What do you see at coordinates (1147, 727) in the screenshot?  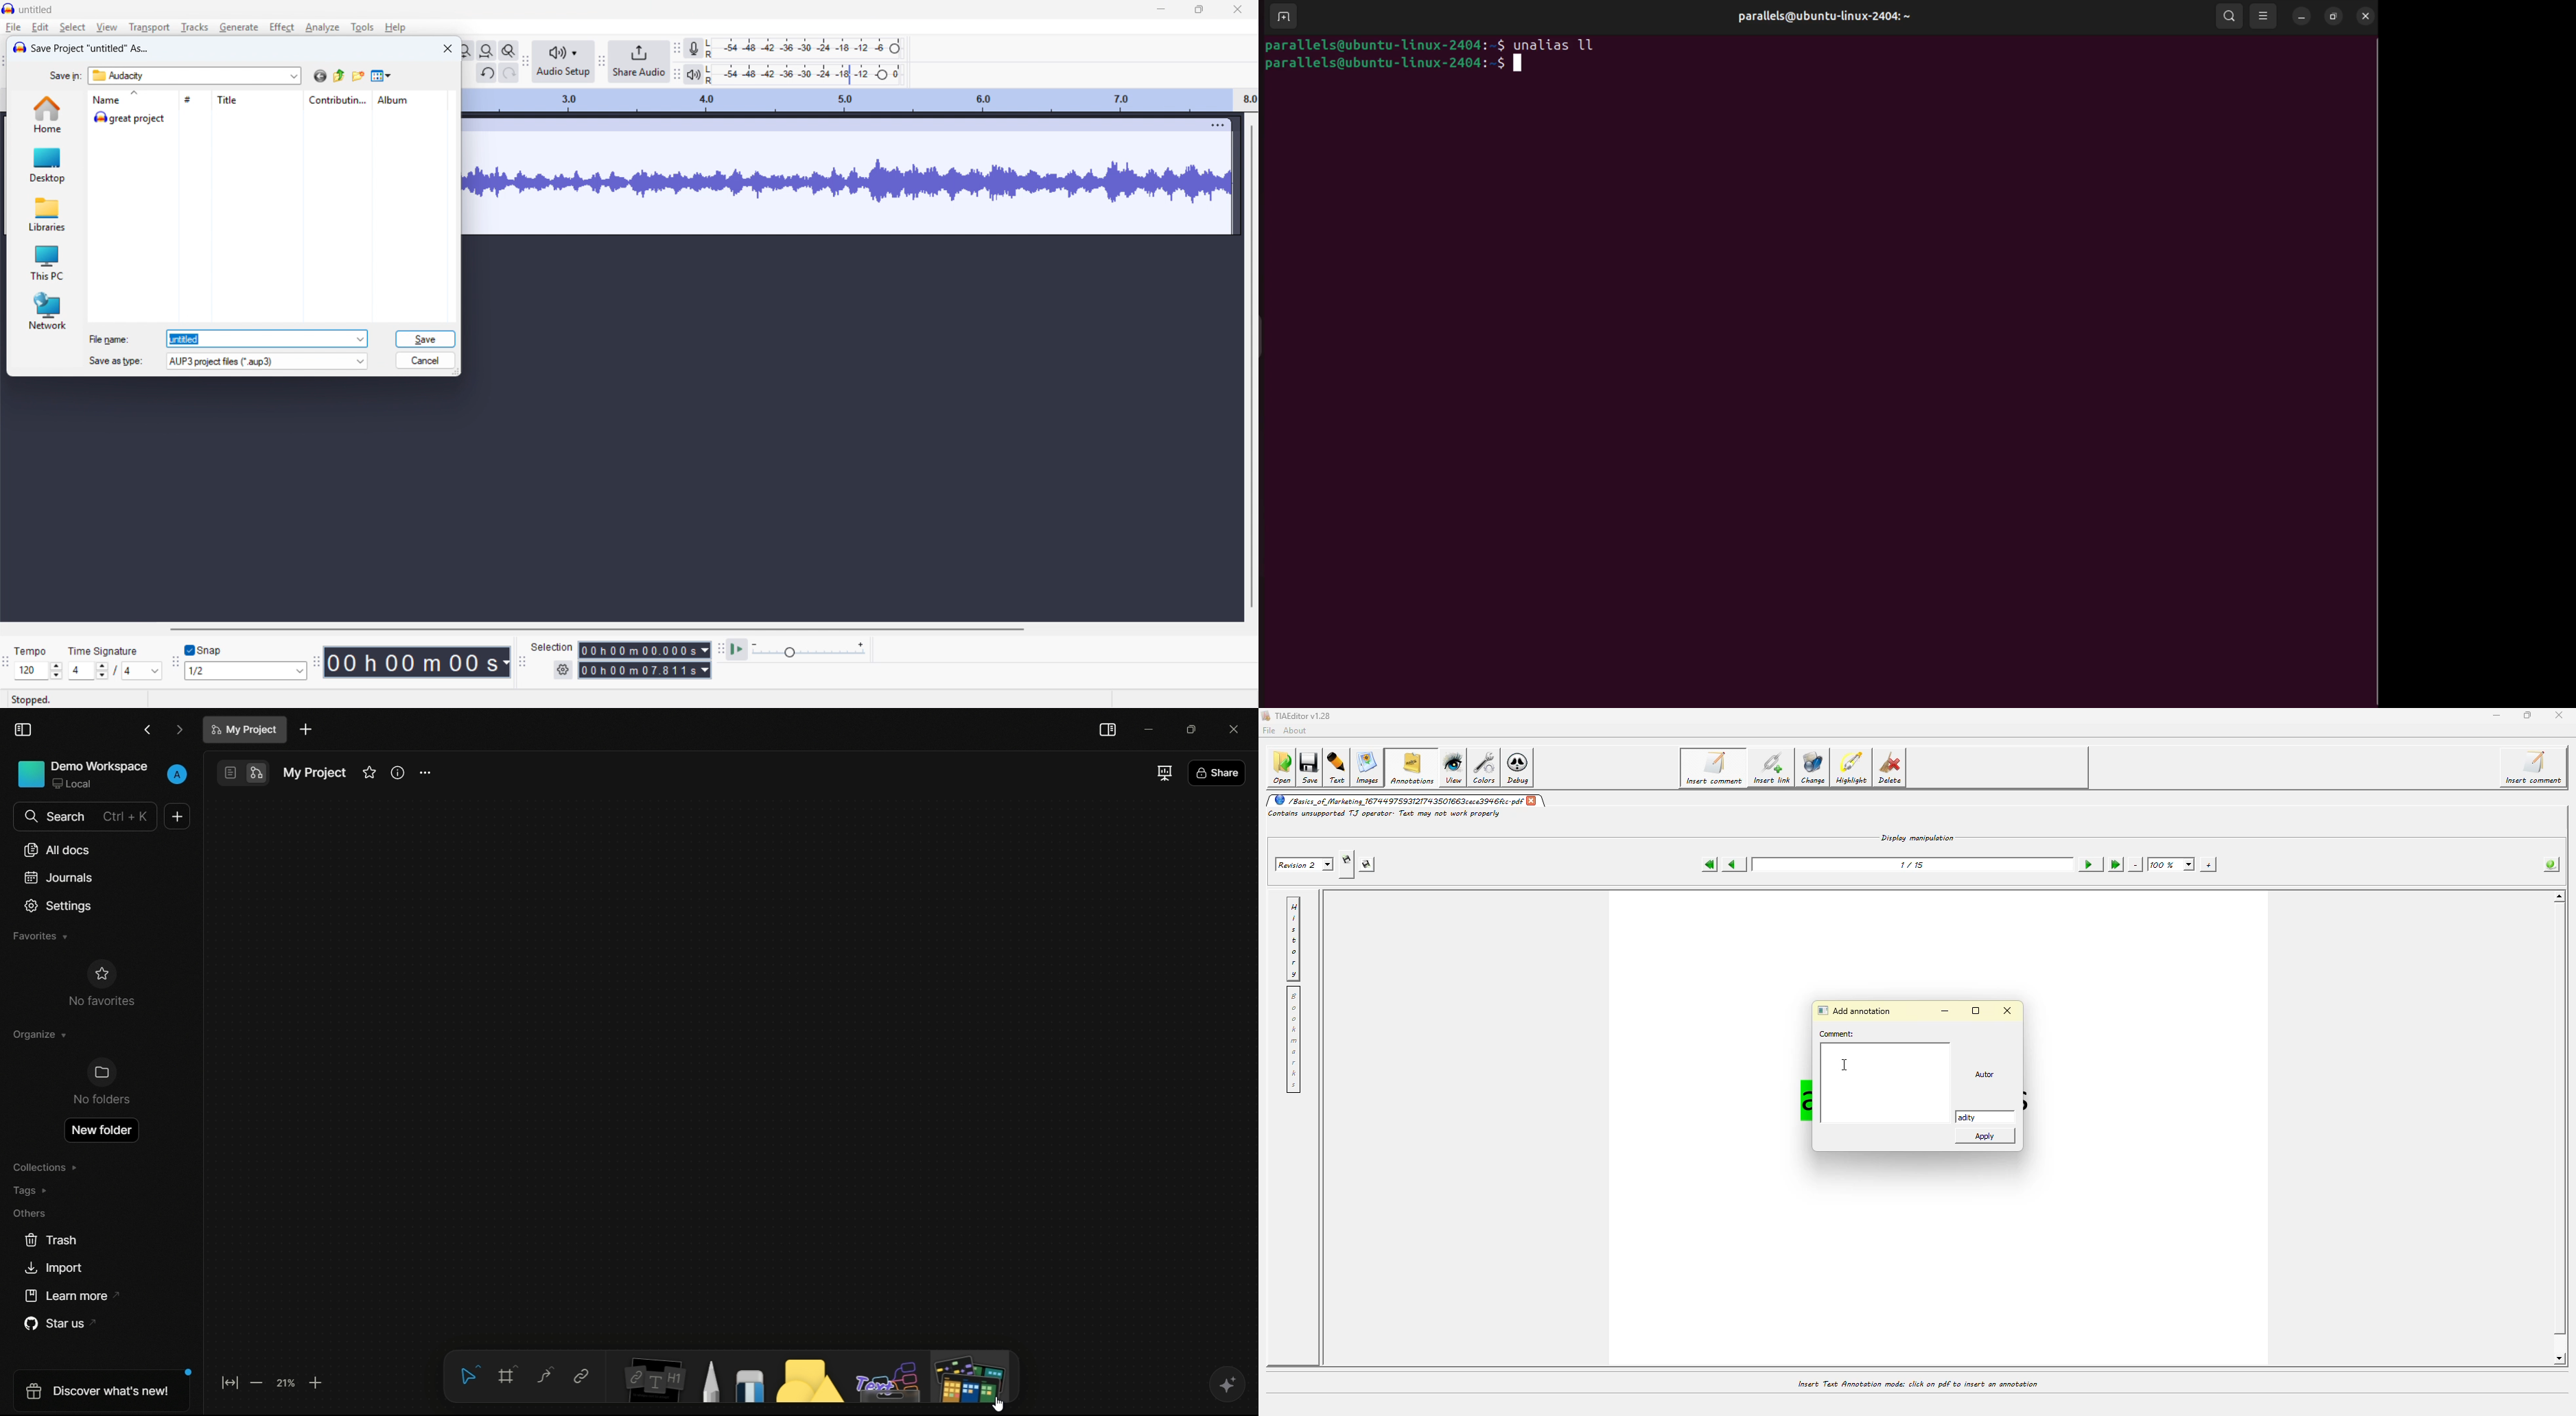 I see `minimize` at bounding box center [1147, 727].